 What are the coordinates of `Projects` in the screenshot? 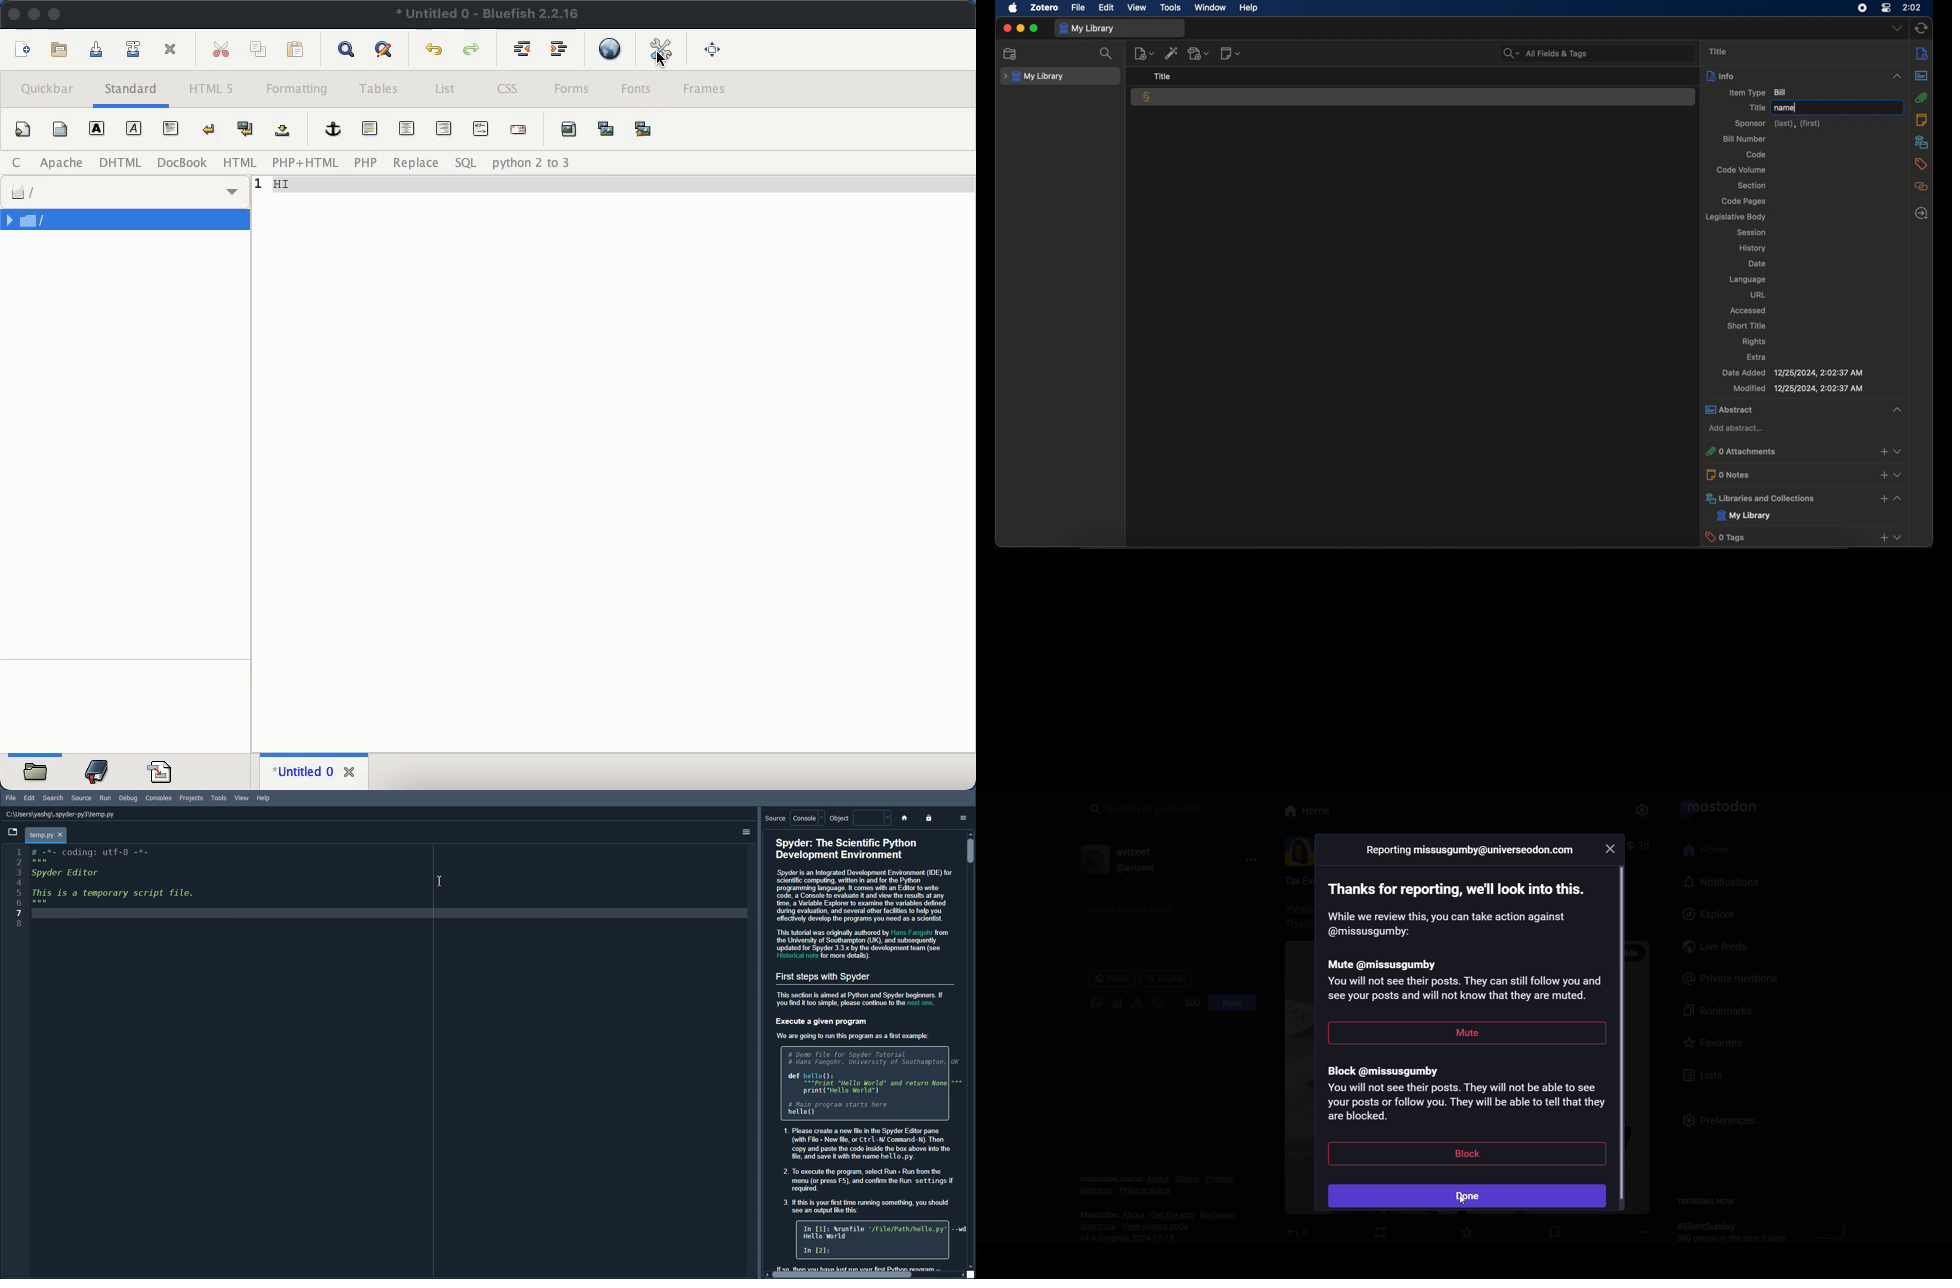 It's located at (193, 798).